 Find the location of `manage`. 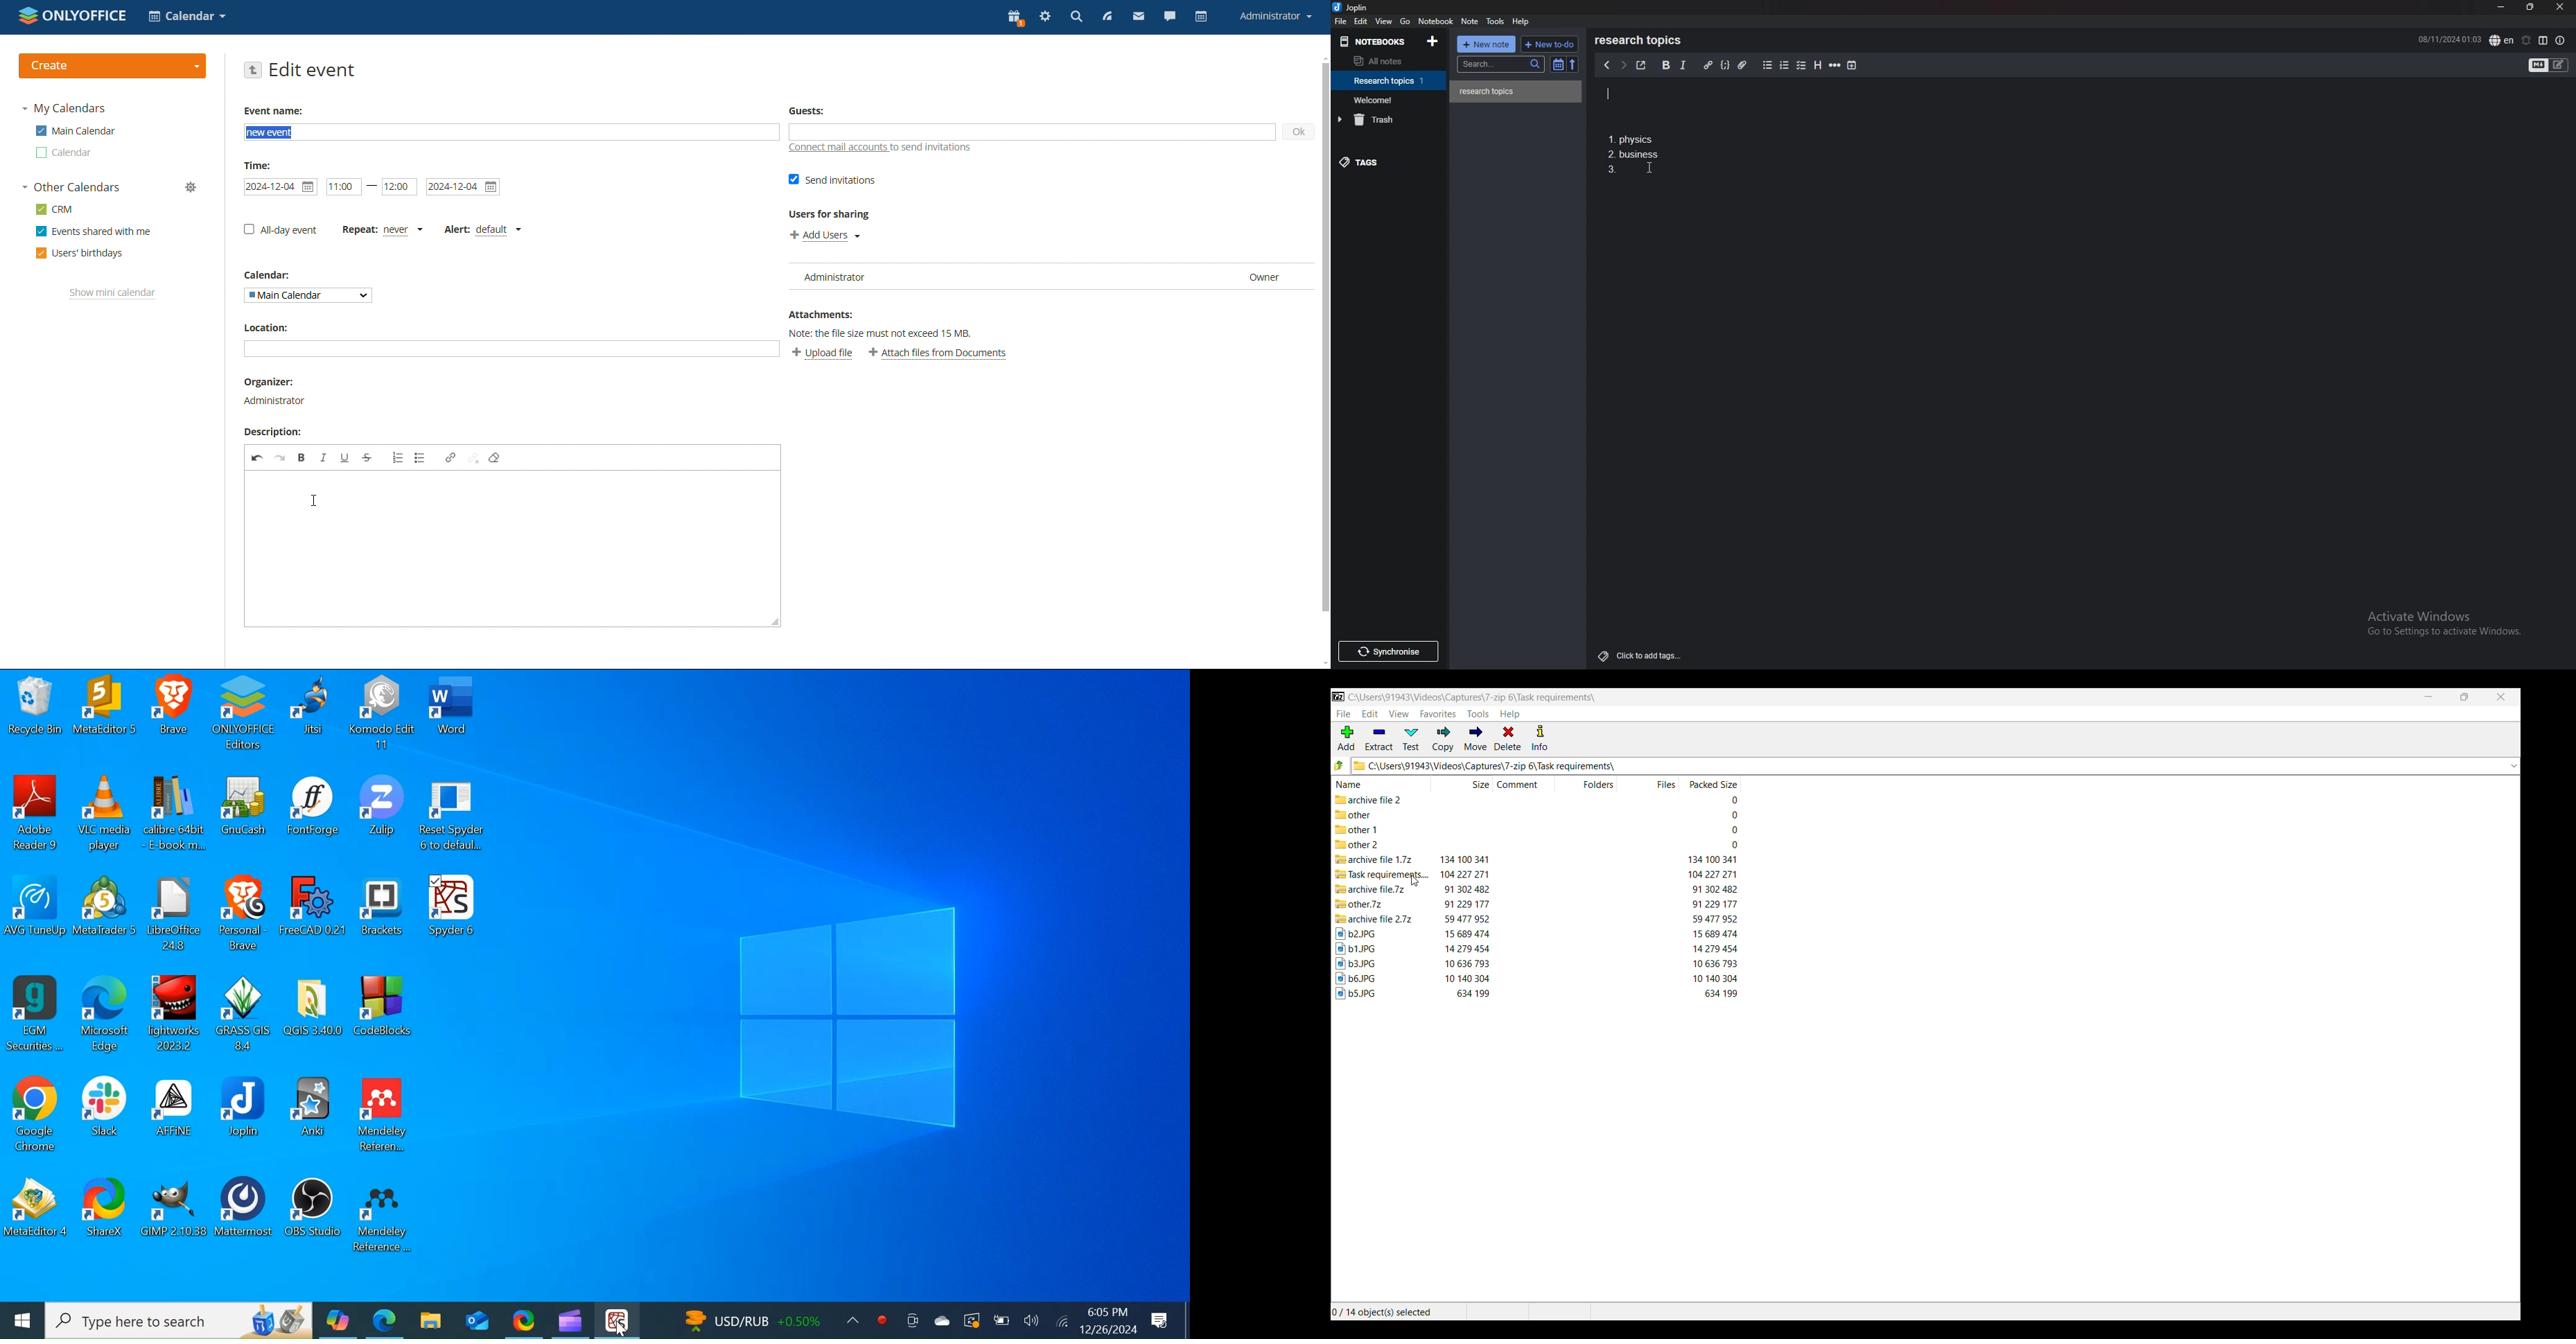

manage is located at coordinates (192, 188).